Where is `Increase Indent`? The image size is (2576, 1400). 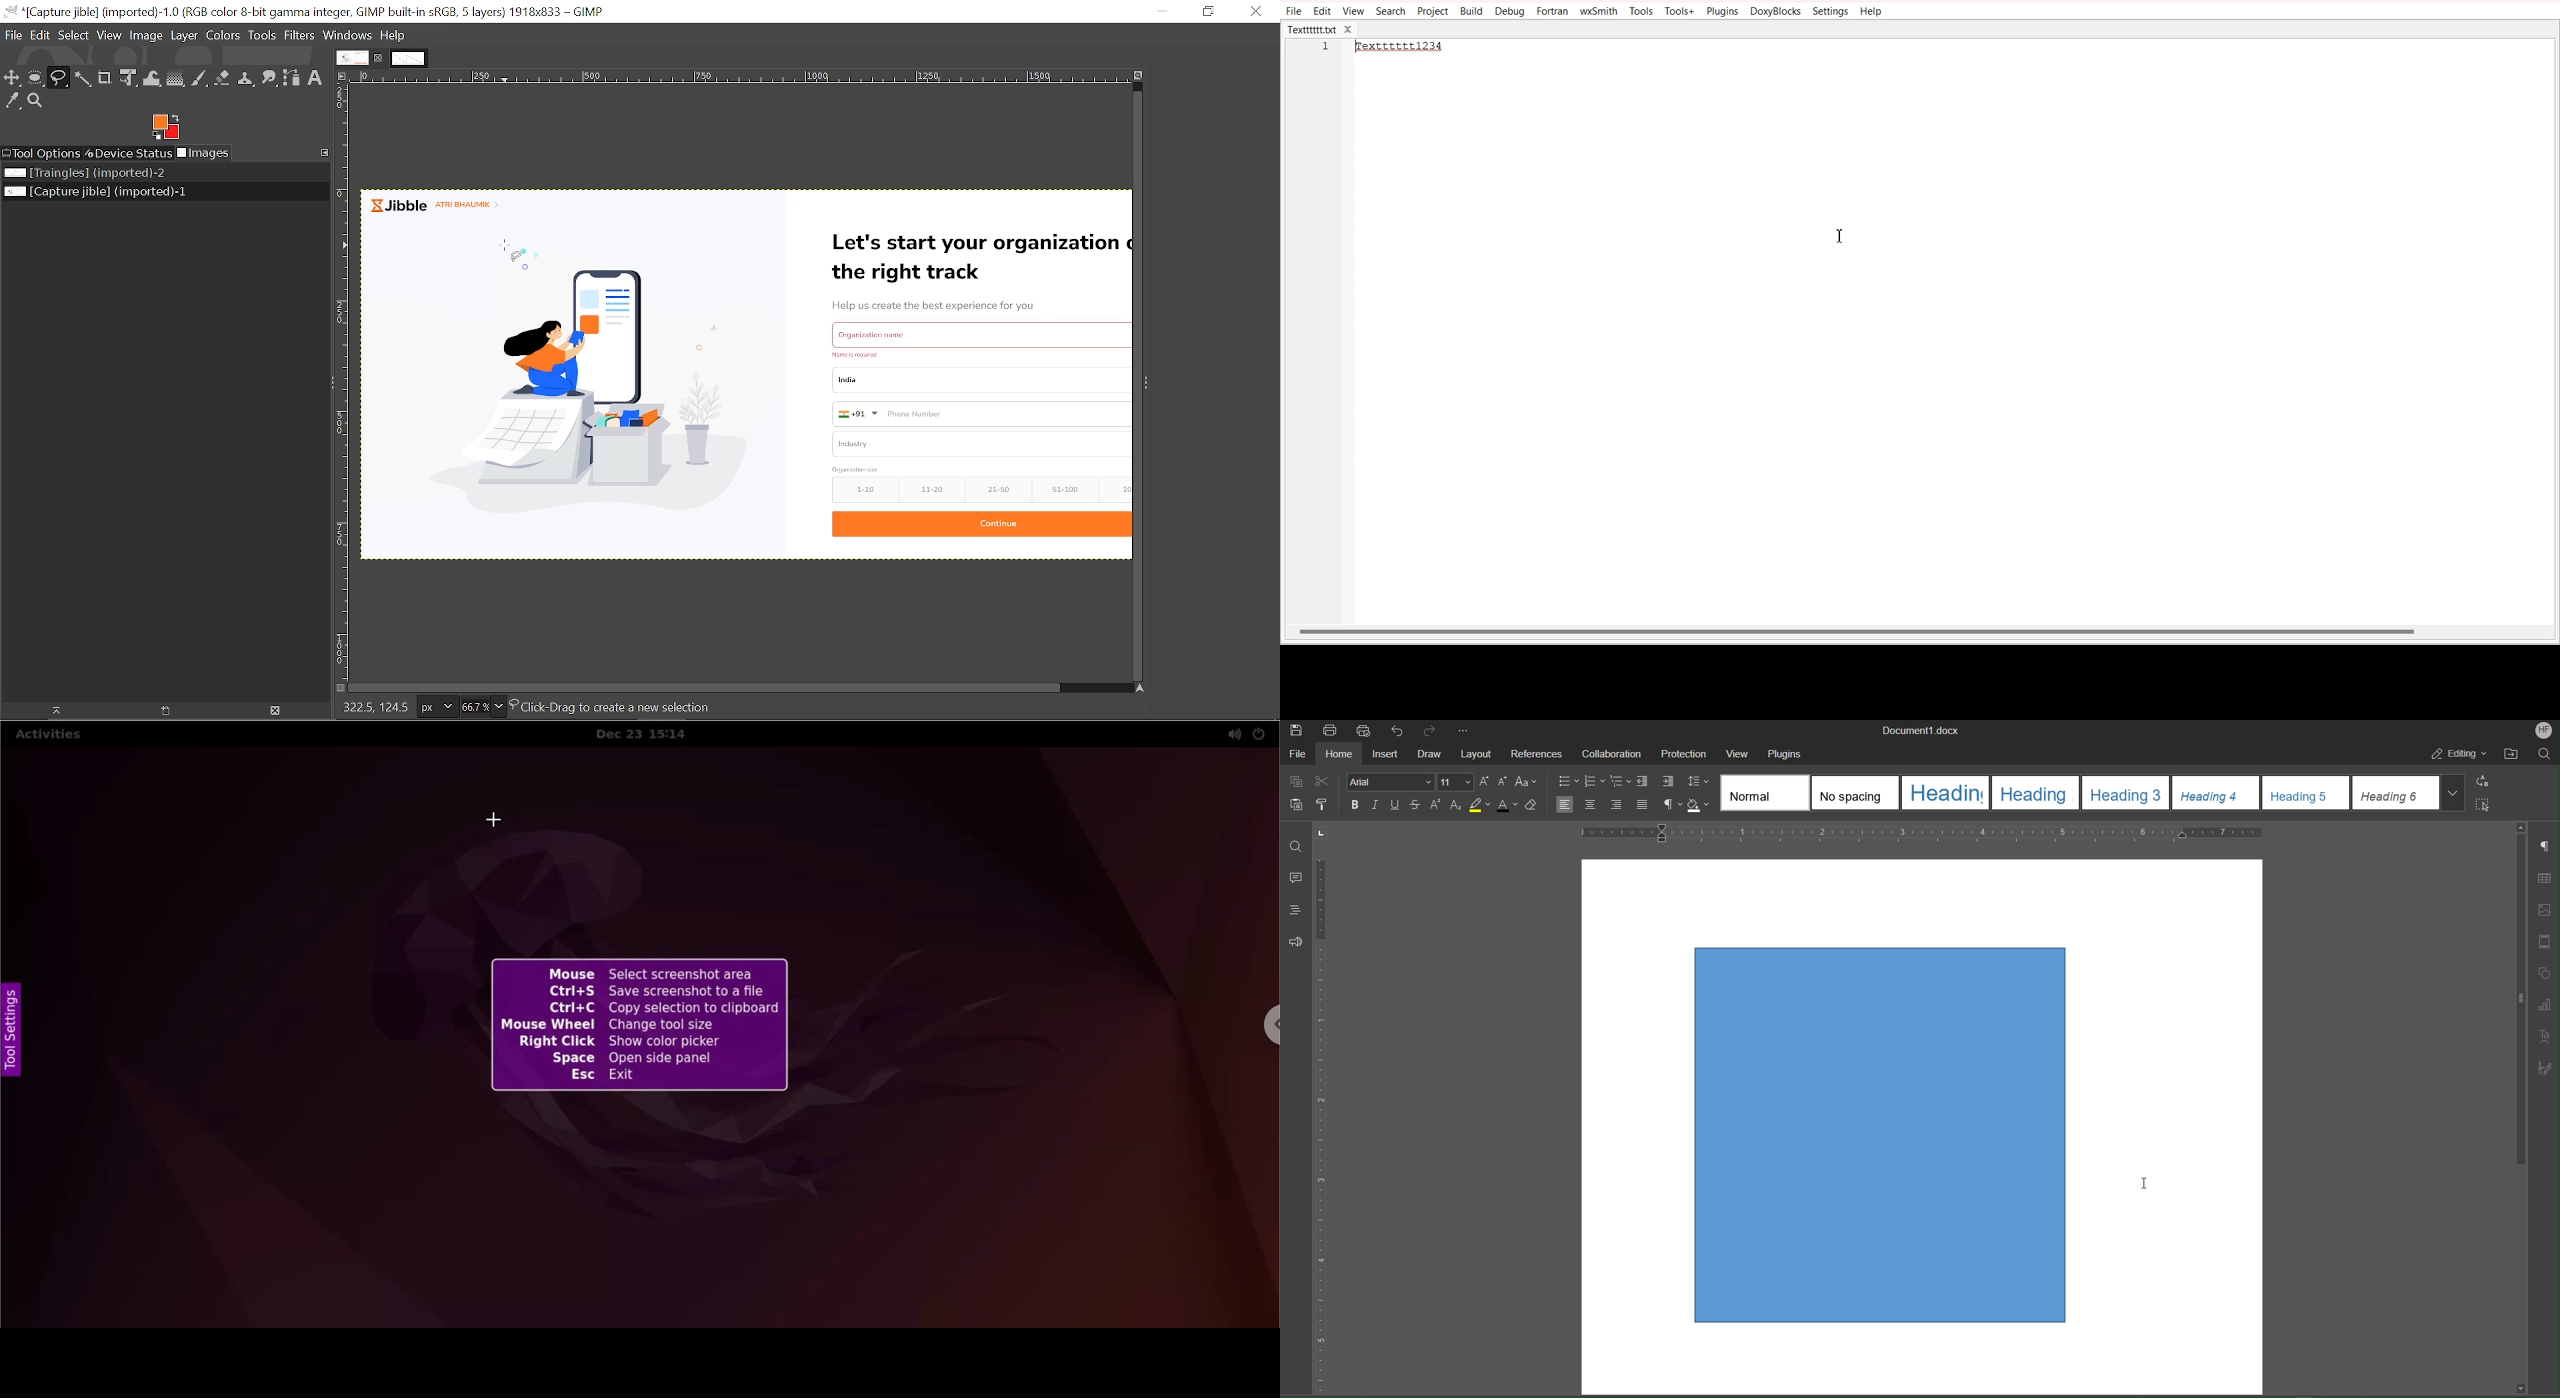
Increase Indent is located at coordinates (1669, 783).